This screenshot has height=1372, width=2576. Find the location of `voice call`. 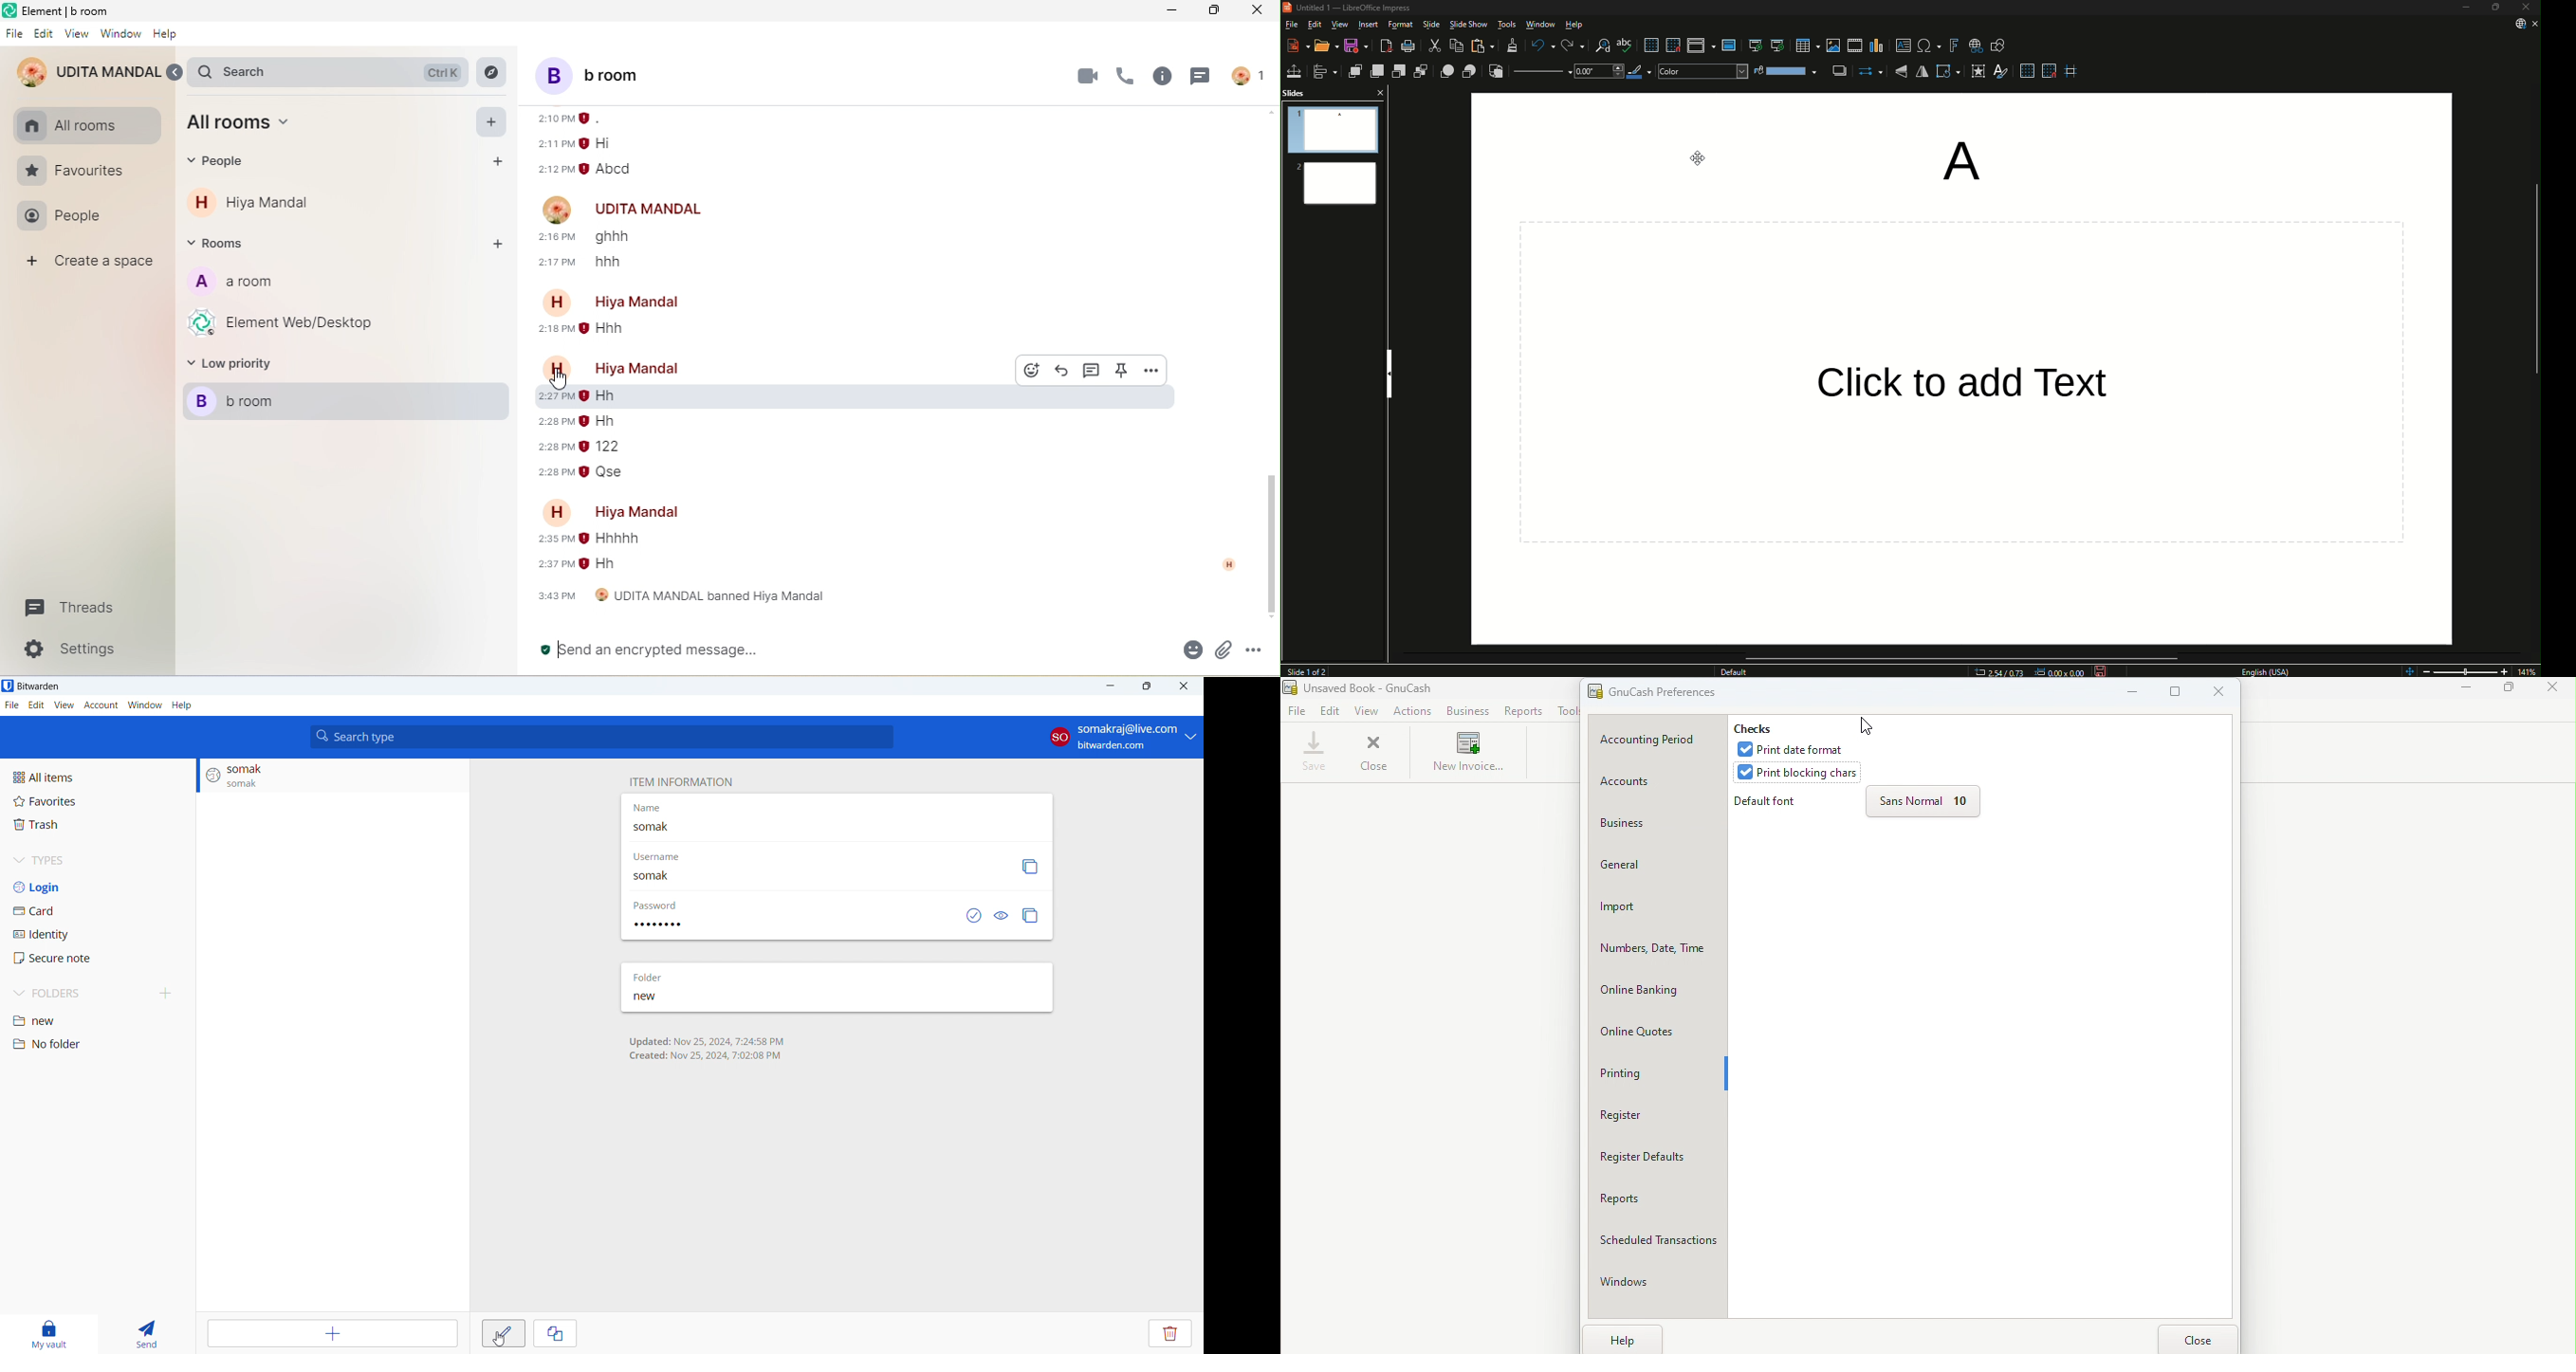

voice call is located at coordinates (1126, 77).